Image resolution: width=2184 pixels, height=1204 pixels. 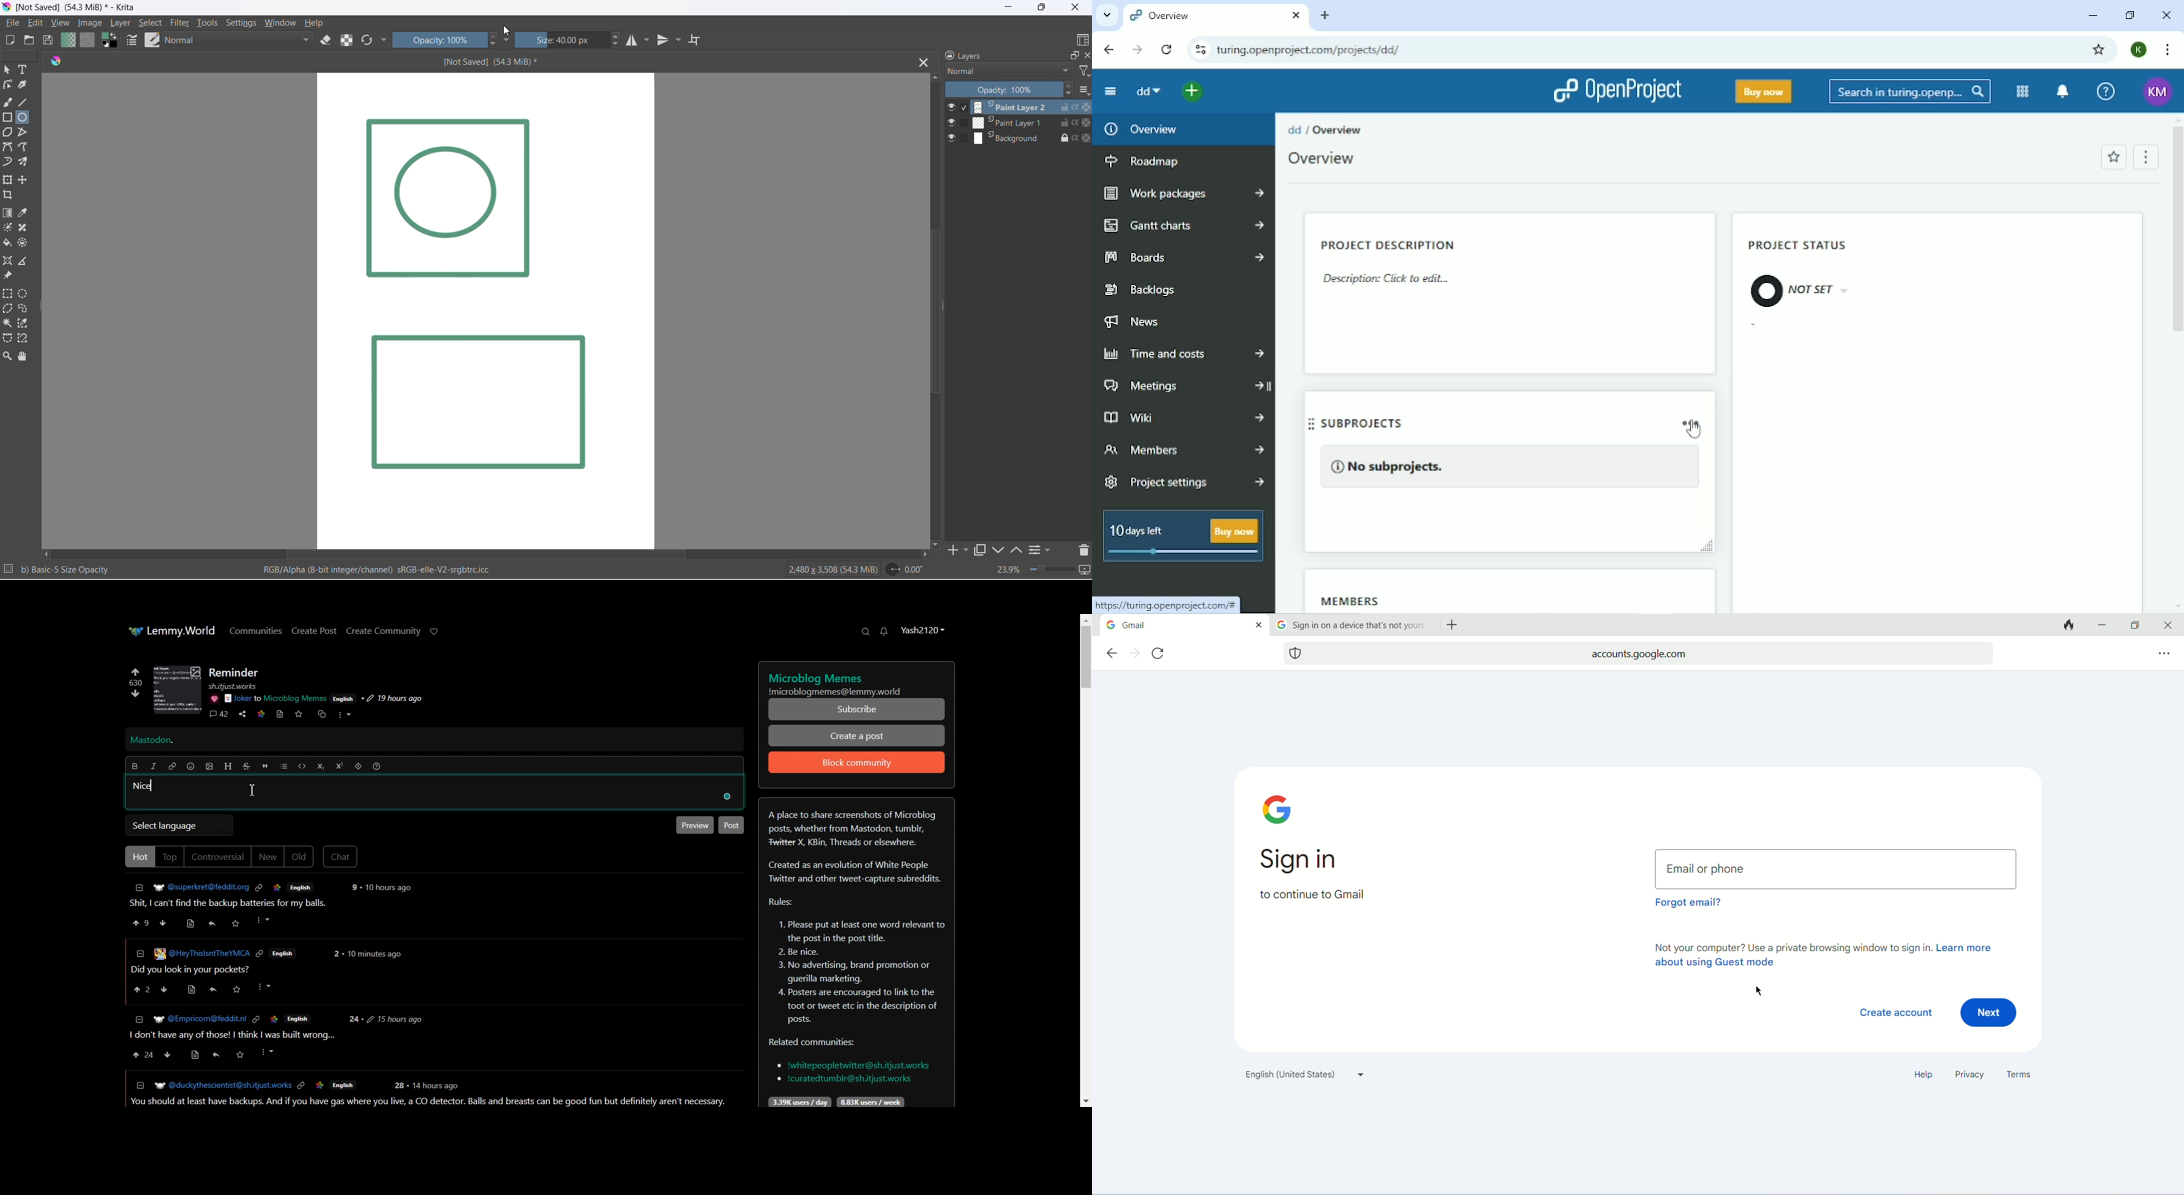 I want to click on Members, so click(x=1184, y=451).